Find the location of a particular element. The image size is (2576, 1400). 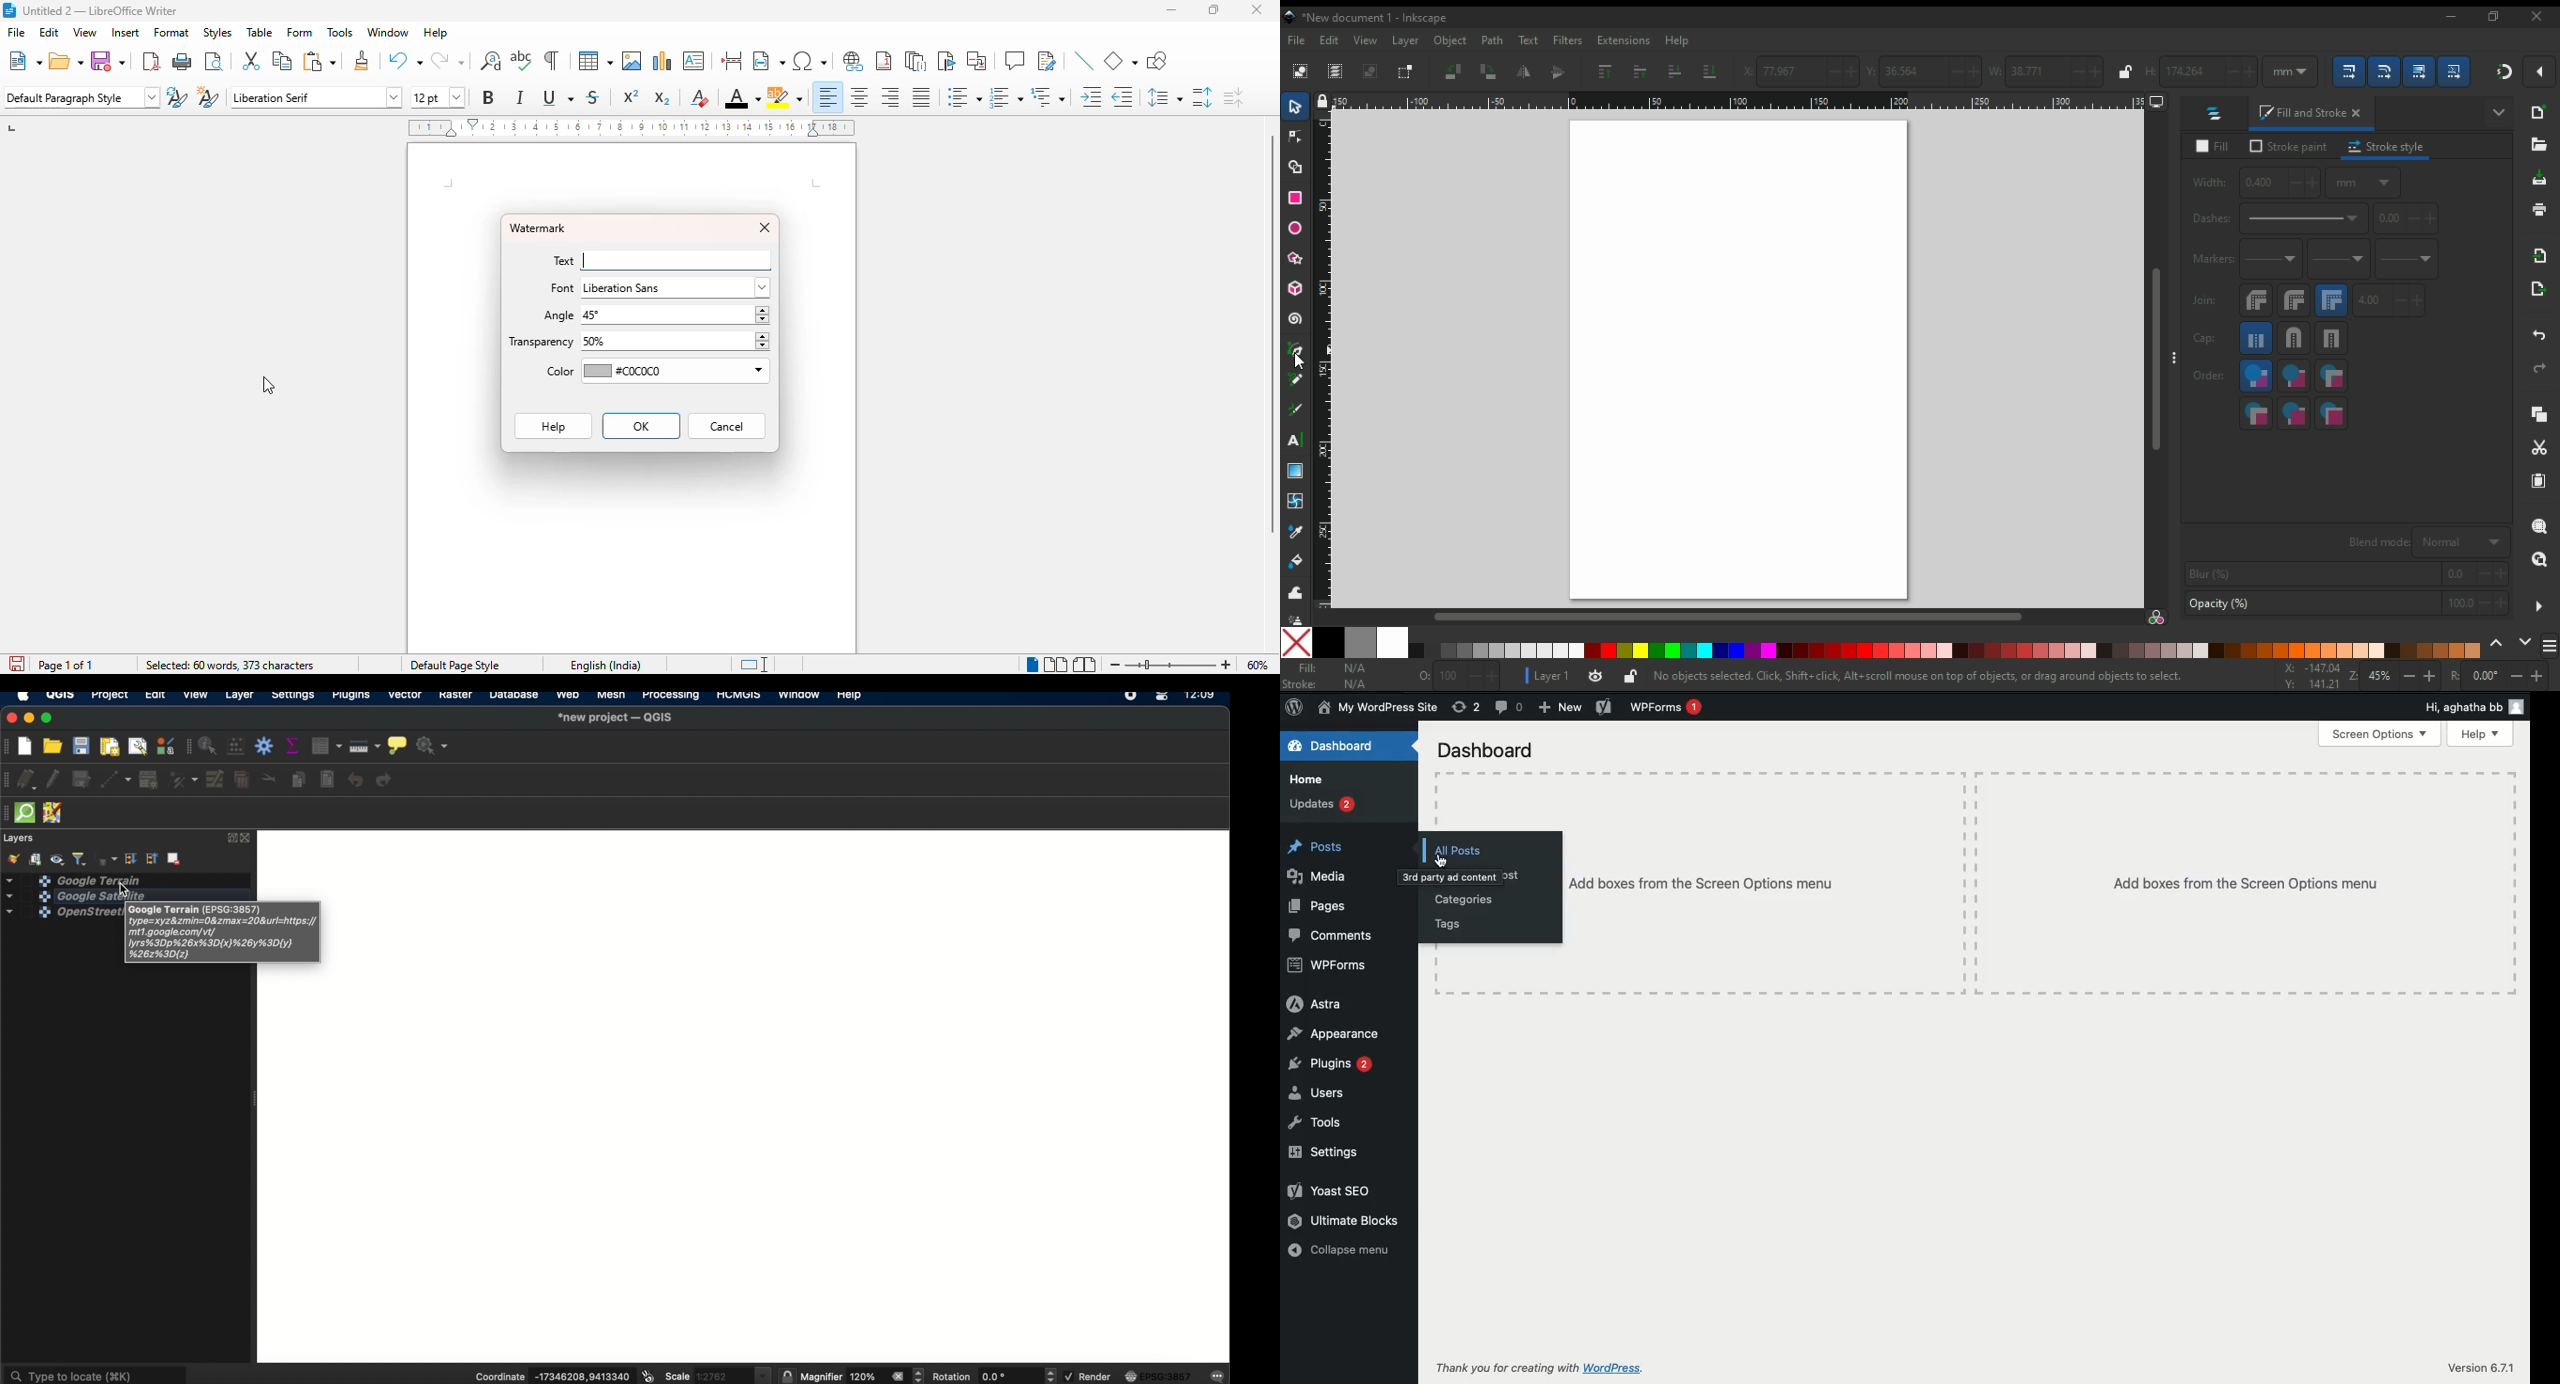

snapping options is located at coordinates (2540, 71).